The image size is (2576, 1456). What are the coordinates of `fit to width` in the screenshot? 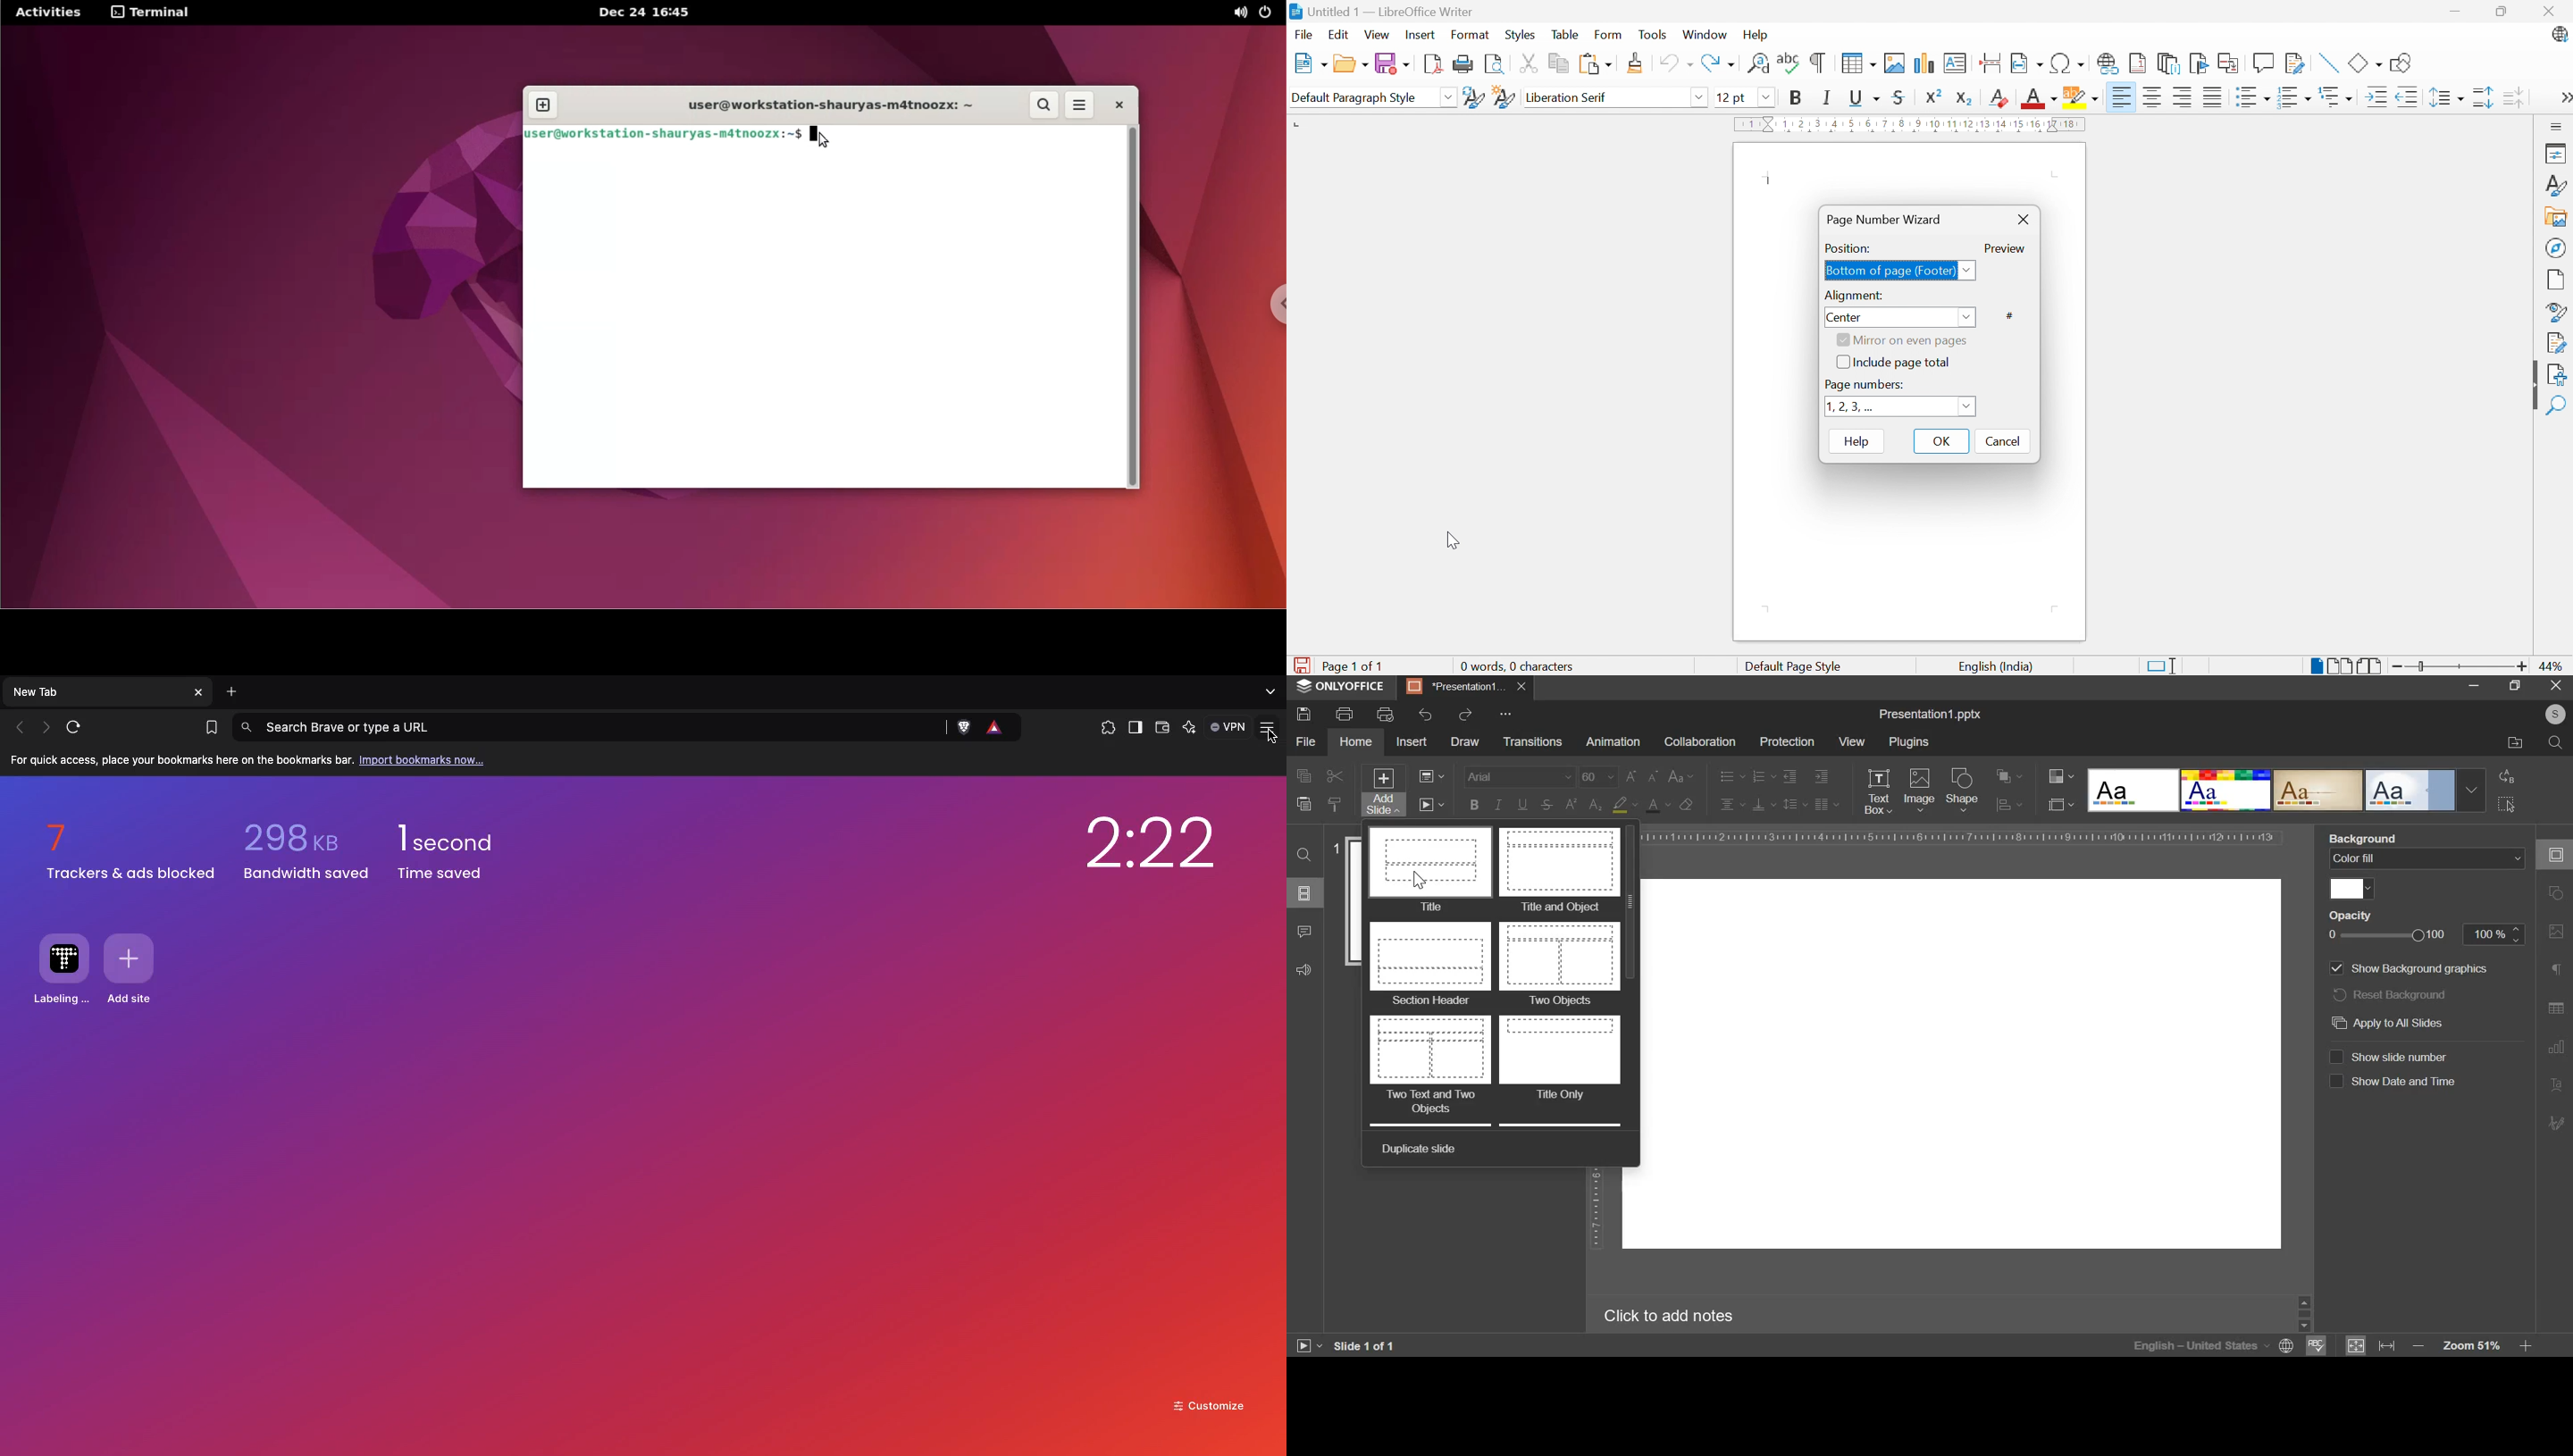 It's located at (2389, 1345).